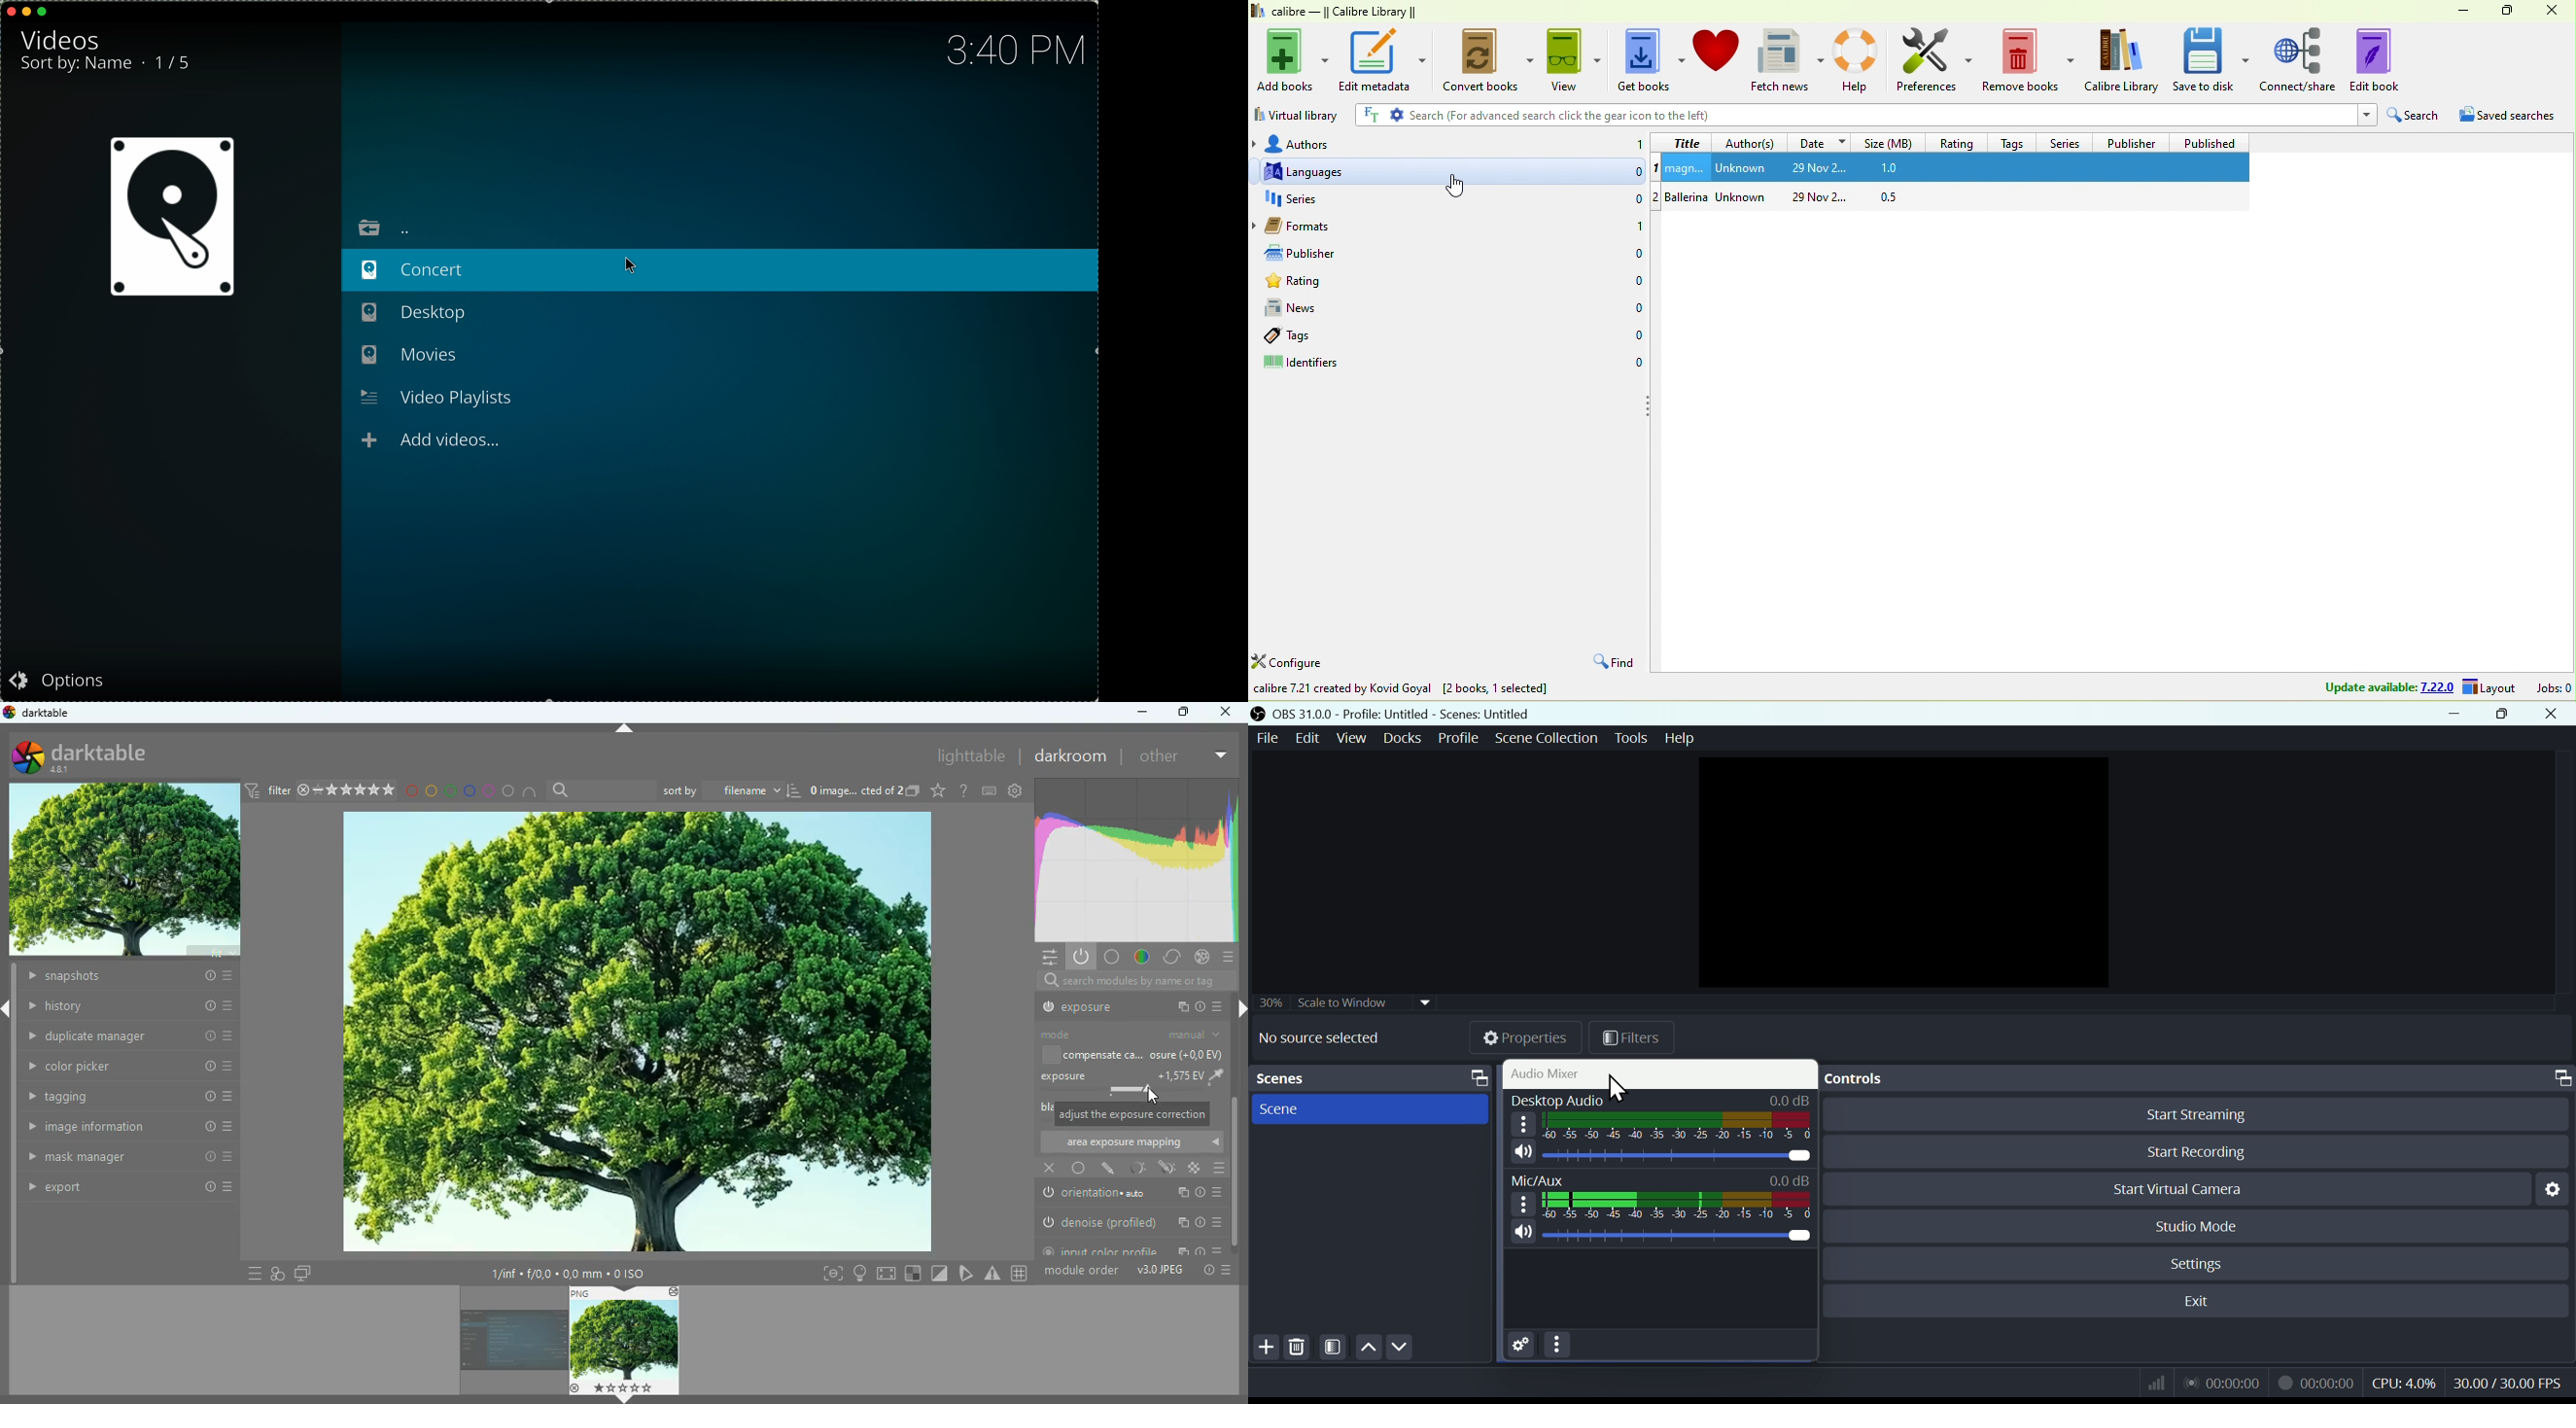 The width and height of the screenshot is (2576, 1428). Describe the element at coordinates (1674, 1236) in the screenshot. I see `Mic/Aux` at that location.